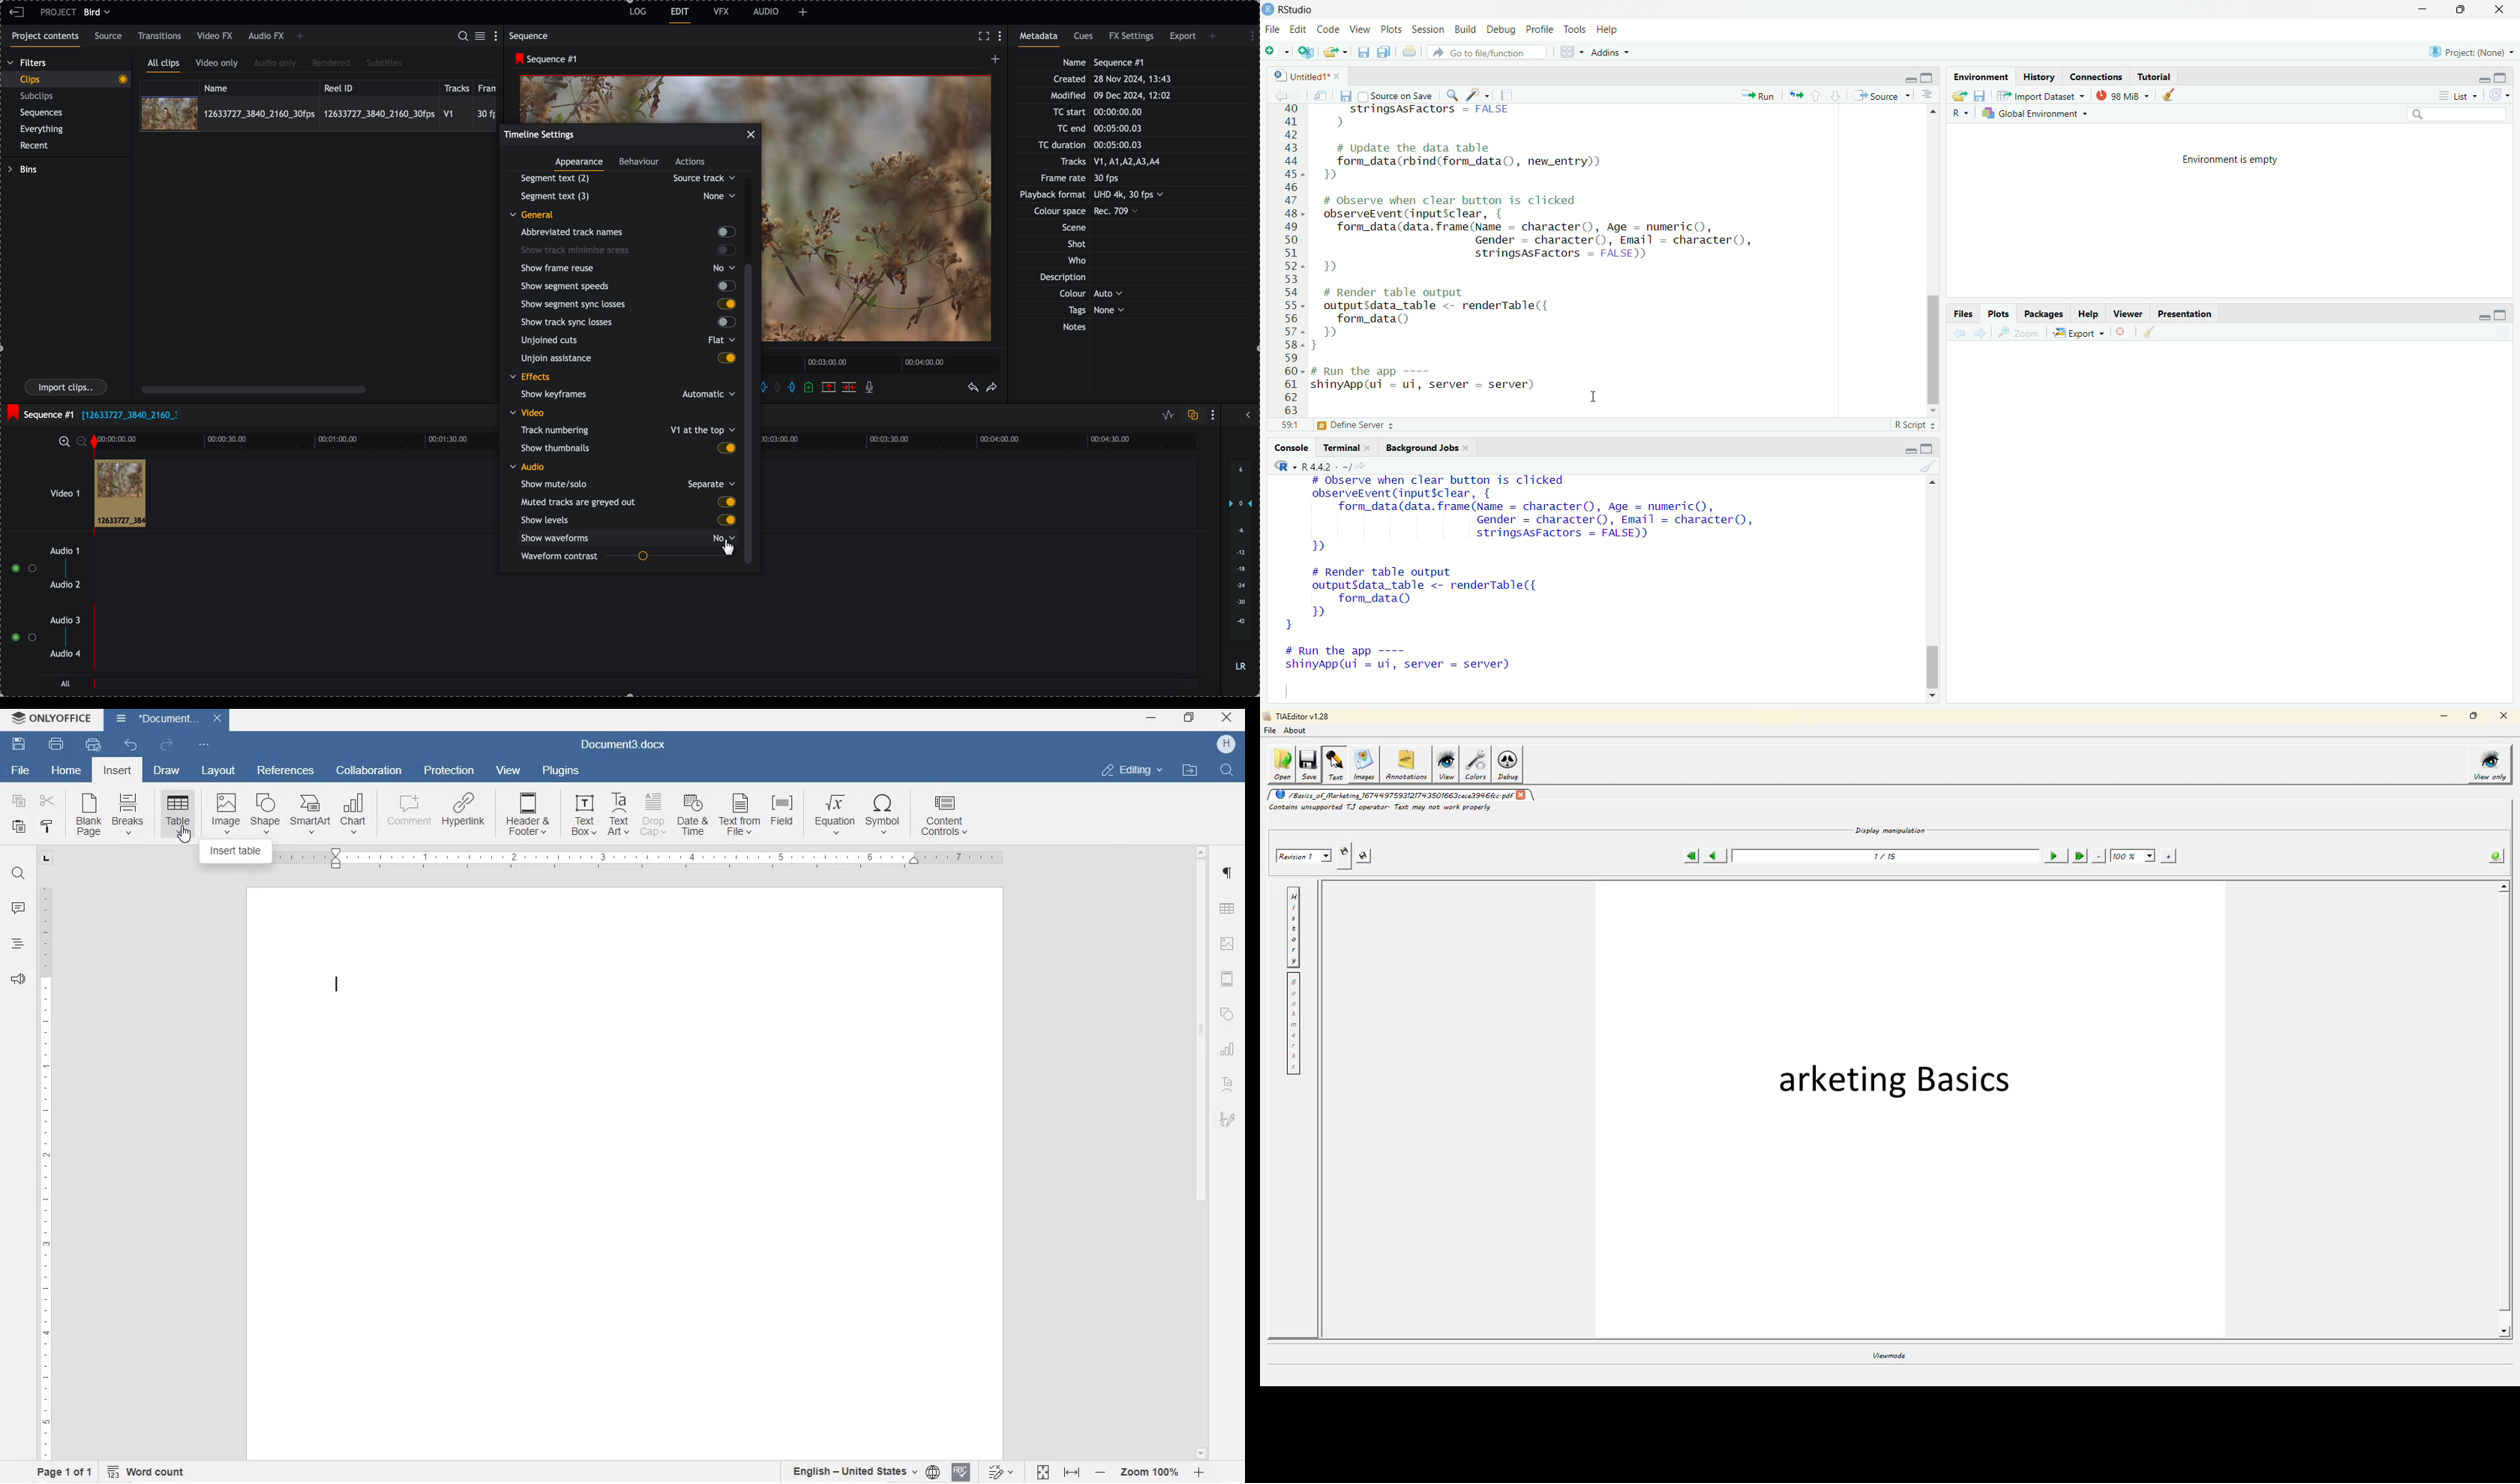 Image resolution: width=2520 pixels, height=1484 pixels. I want to click on edit, so click(681, 16).